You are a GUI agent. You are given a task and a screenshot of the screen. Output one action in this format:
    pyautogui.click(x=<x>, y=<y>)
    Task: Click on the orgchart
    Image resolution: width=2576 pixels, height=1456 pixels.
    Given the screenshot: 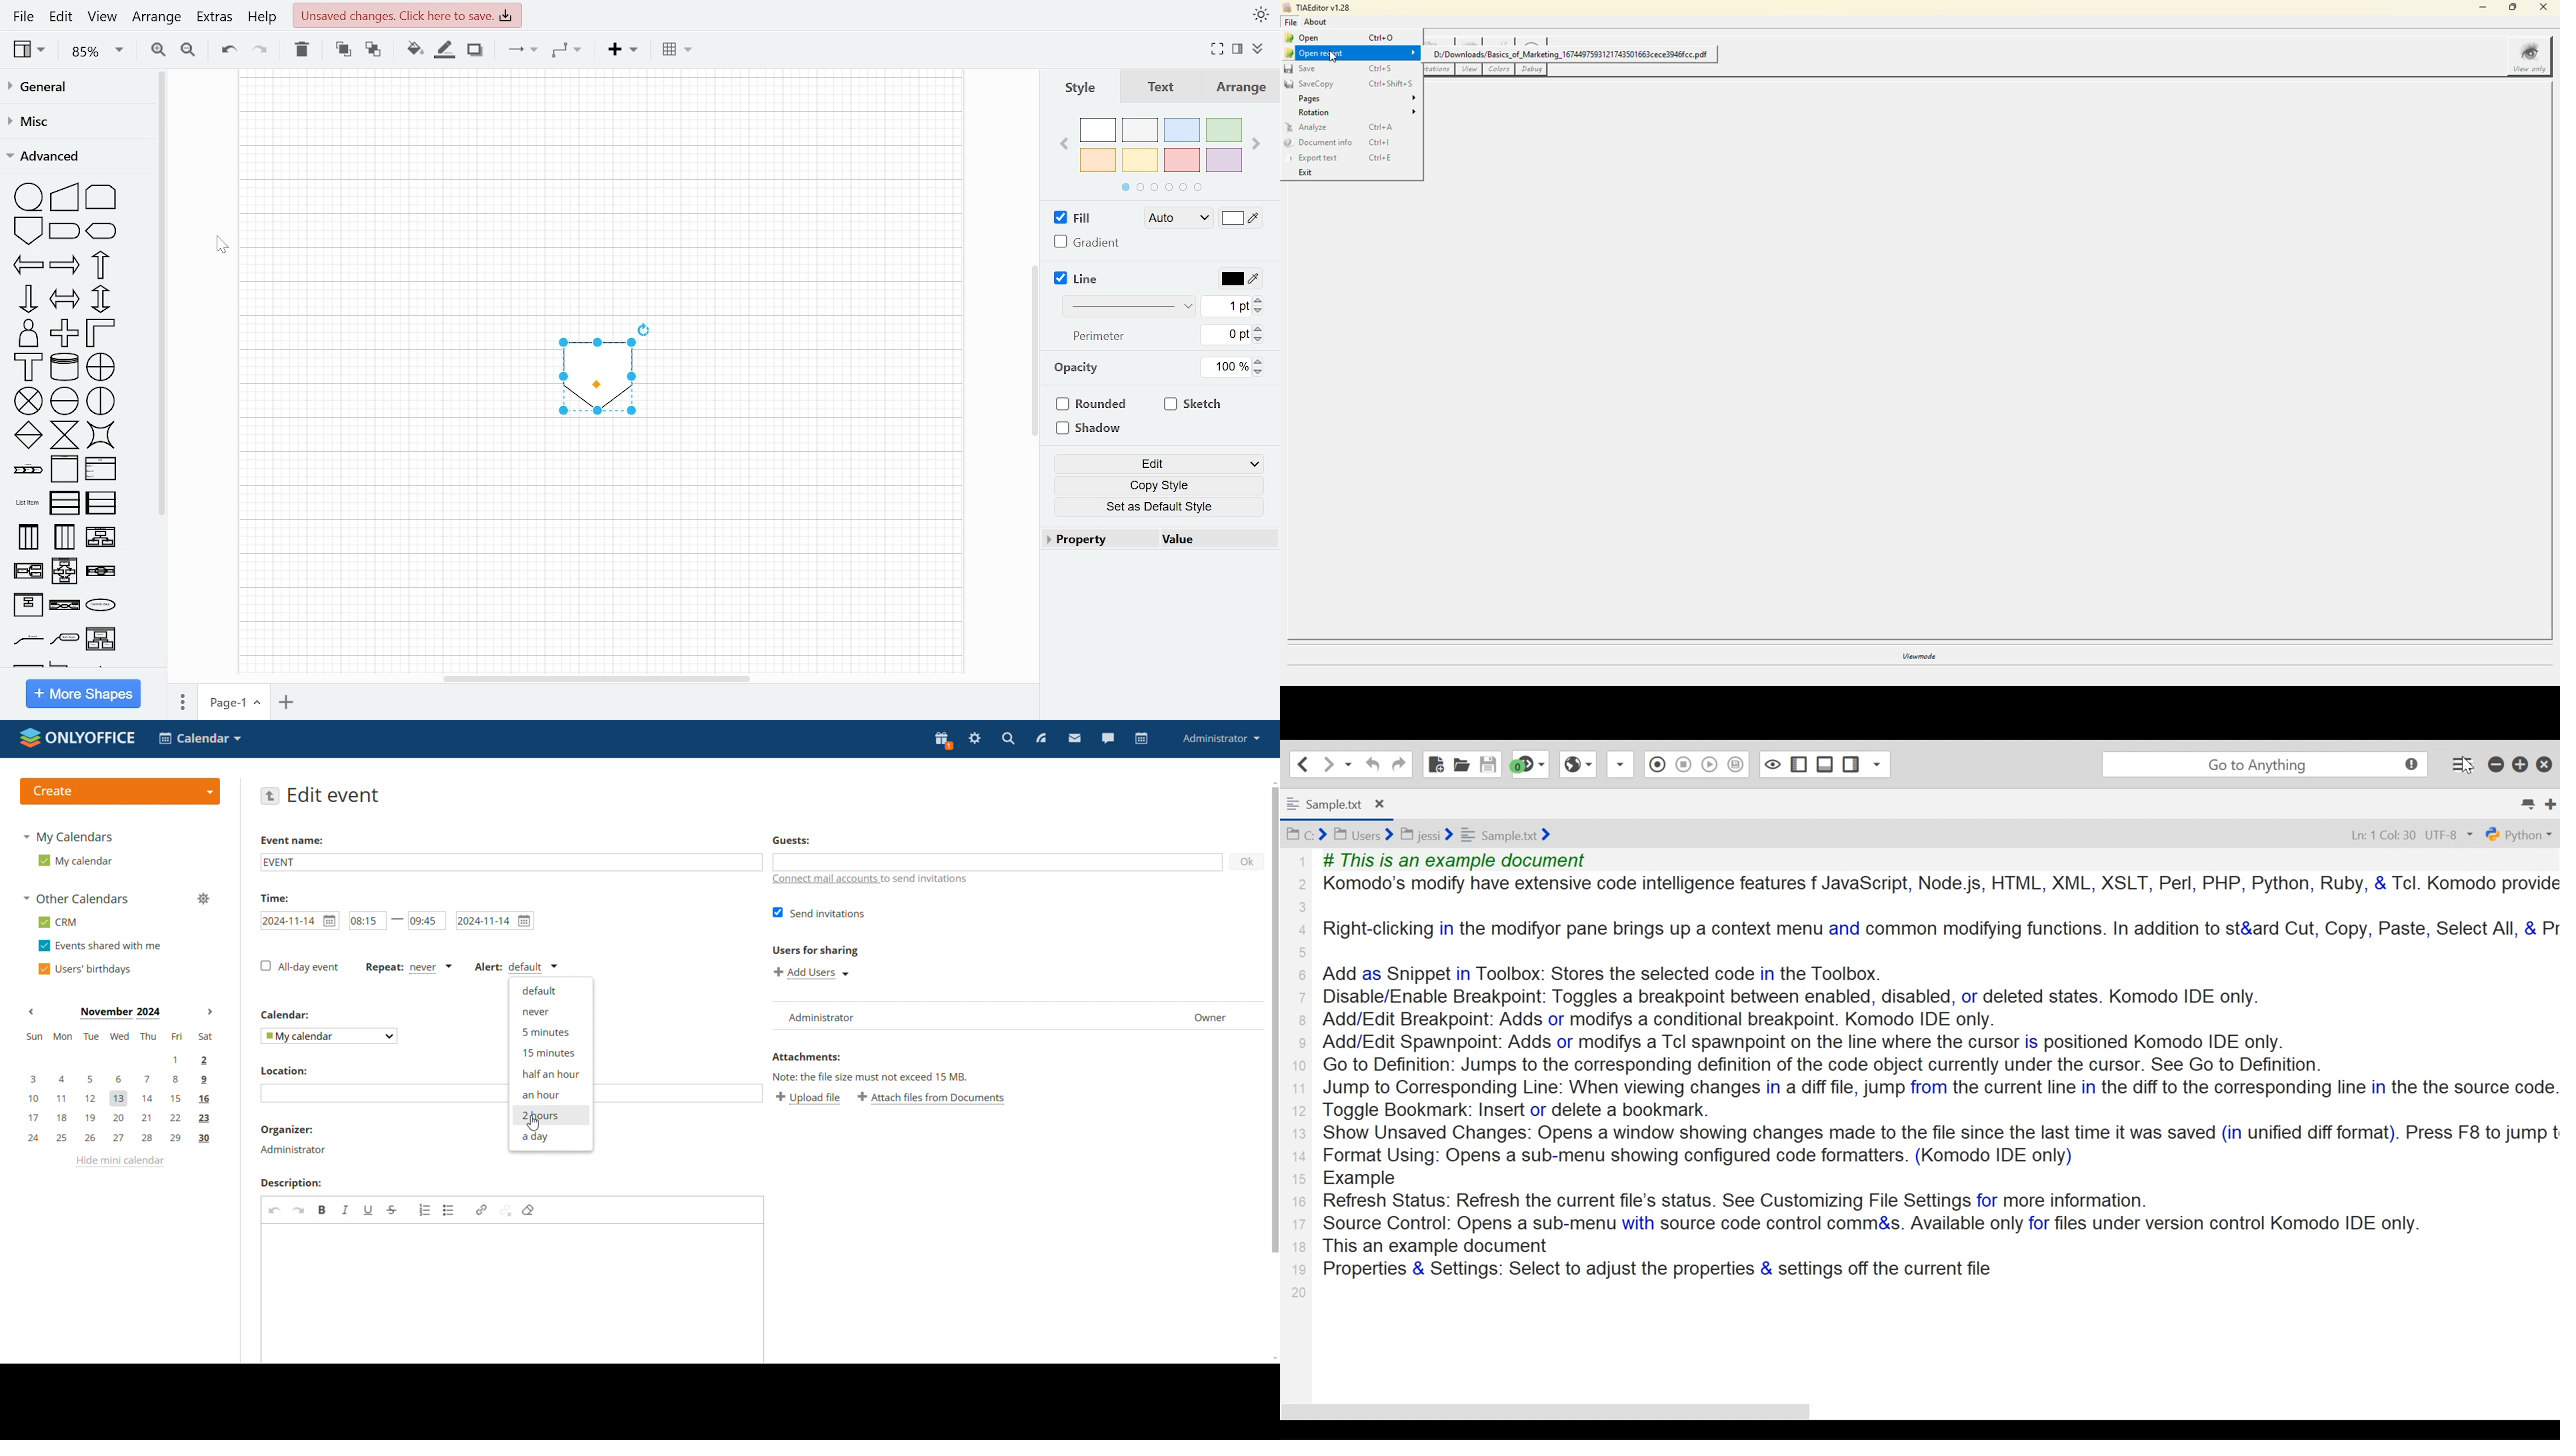 What is the action you would take?
    pyautogui.click(x=65, y=639)
    